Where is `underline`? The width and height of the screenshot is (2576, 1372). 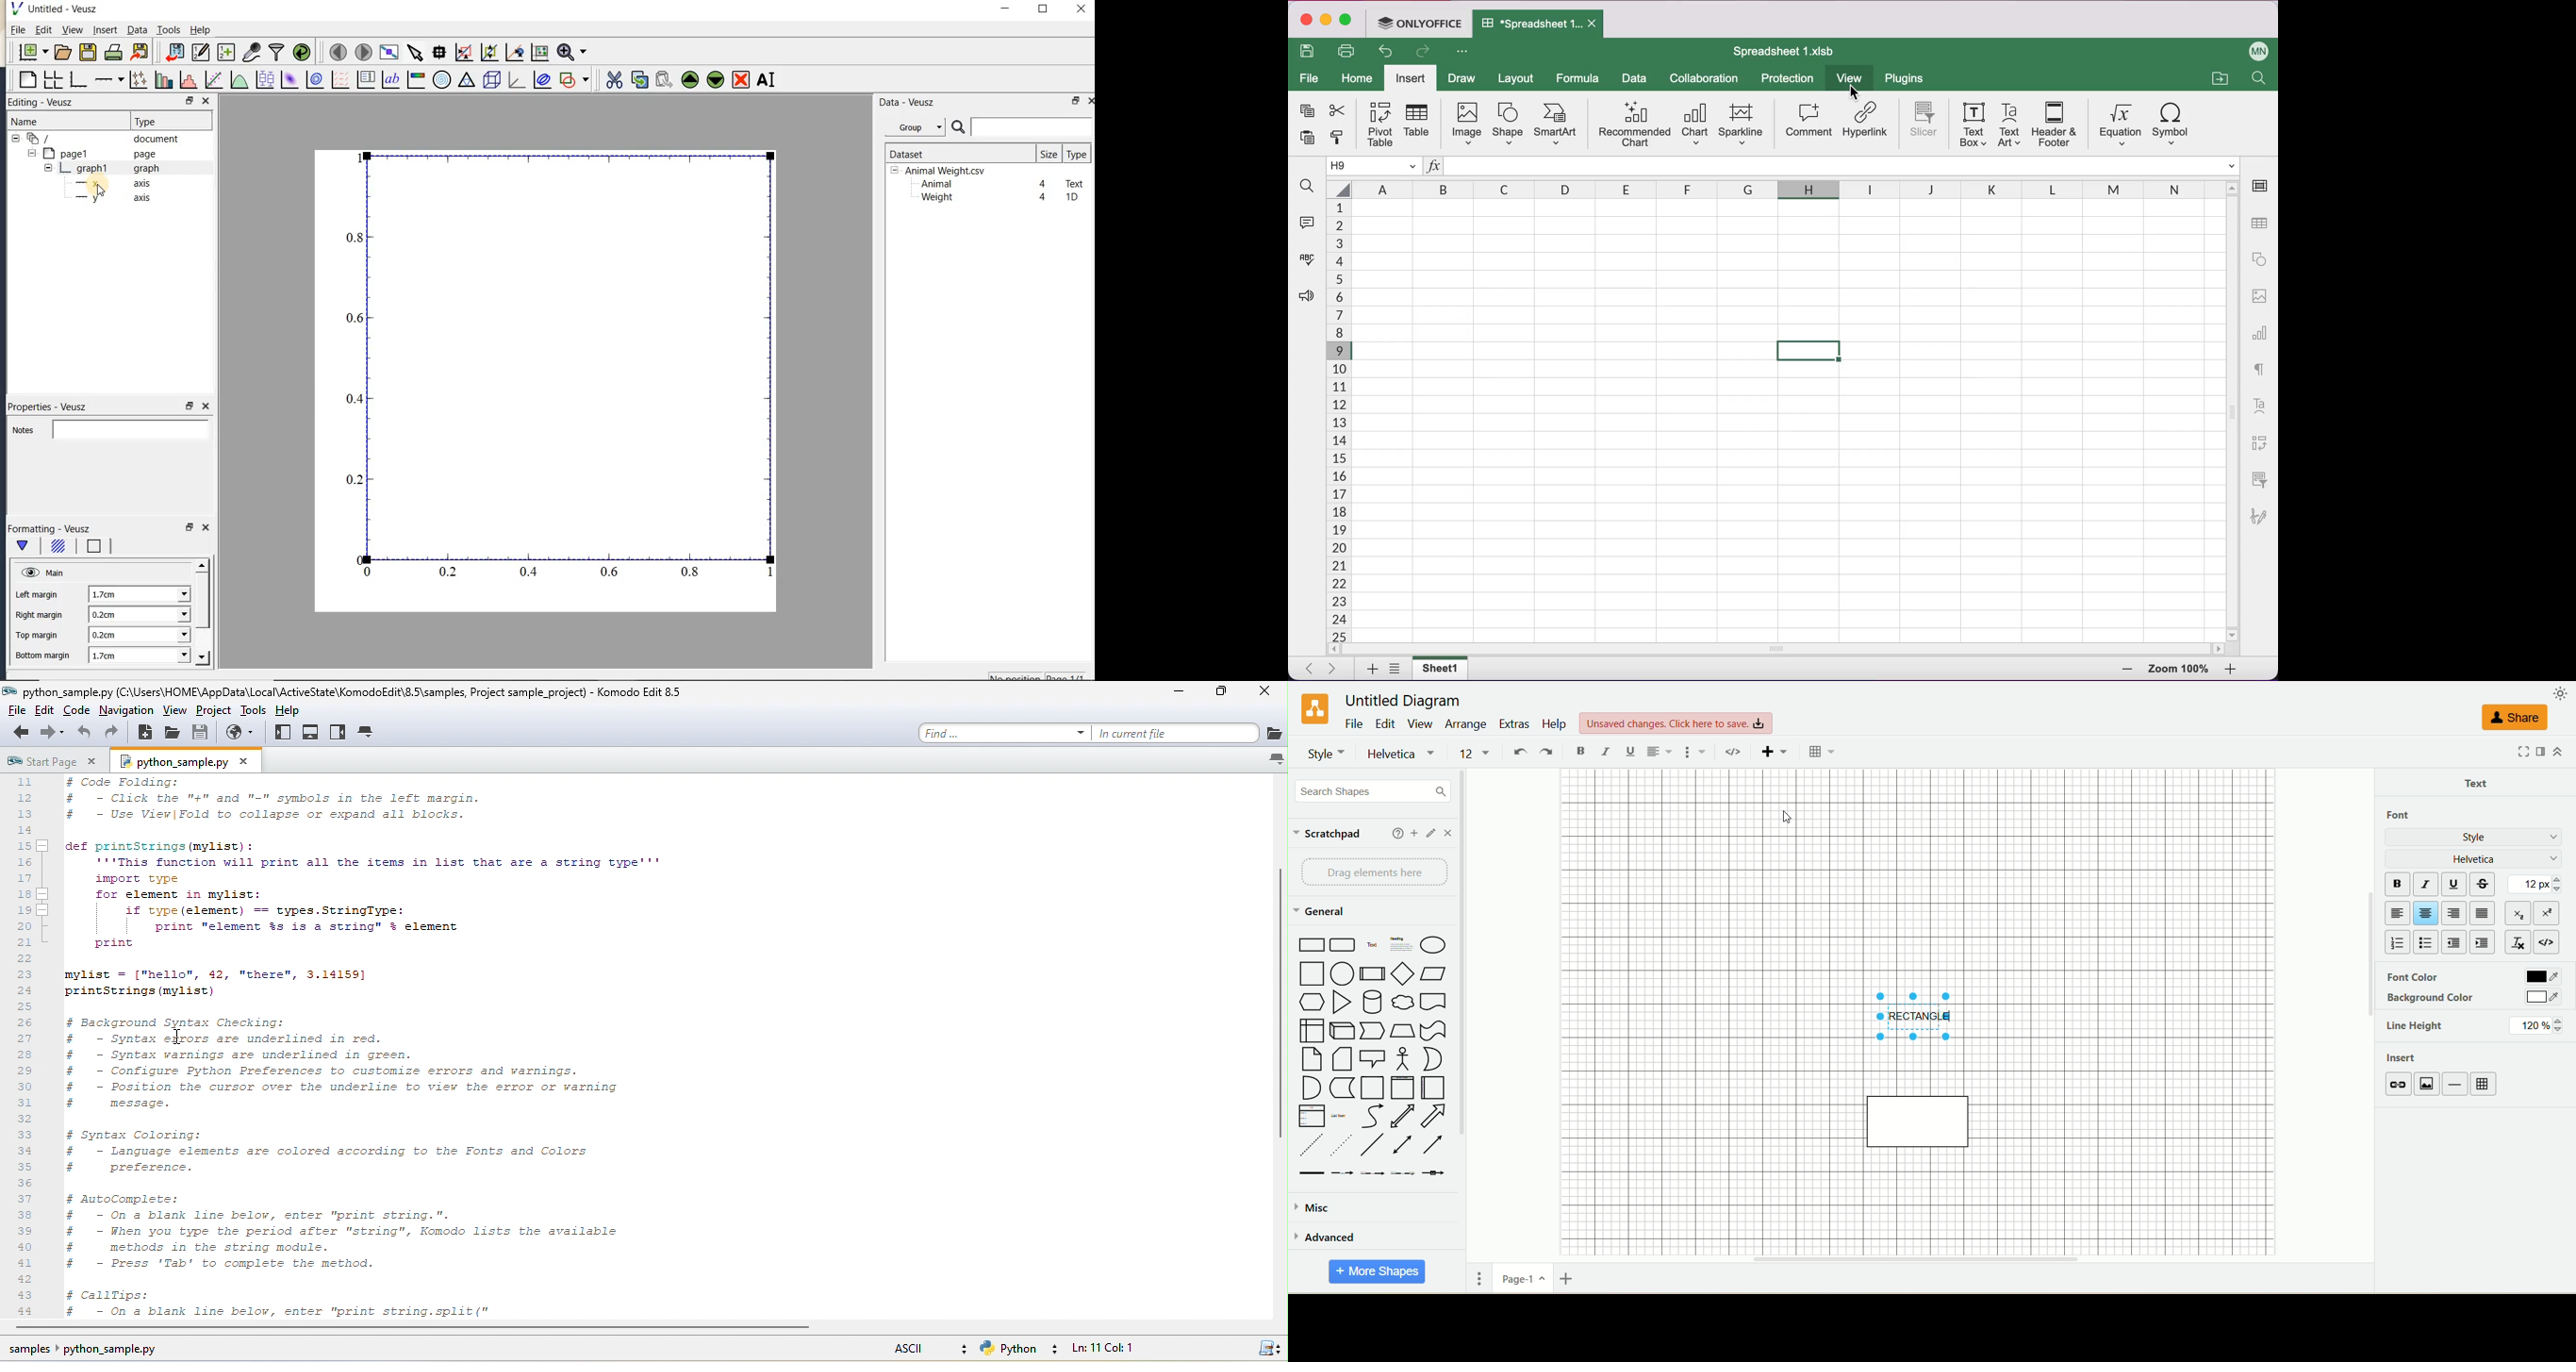
underline is located at coordinates (2458, 884).